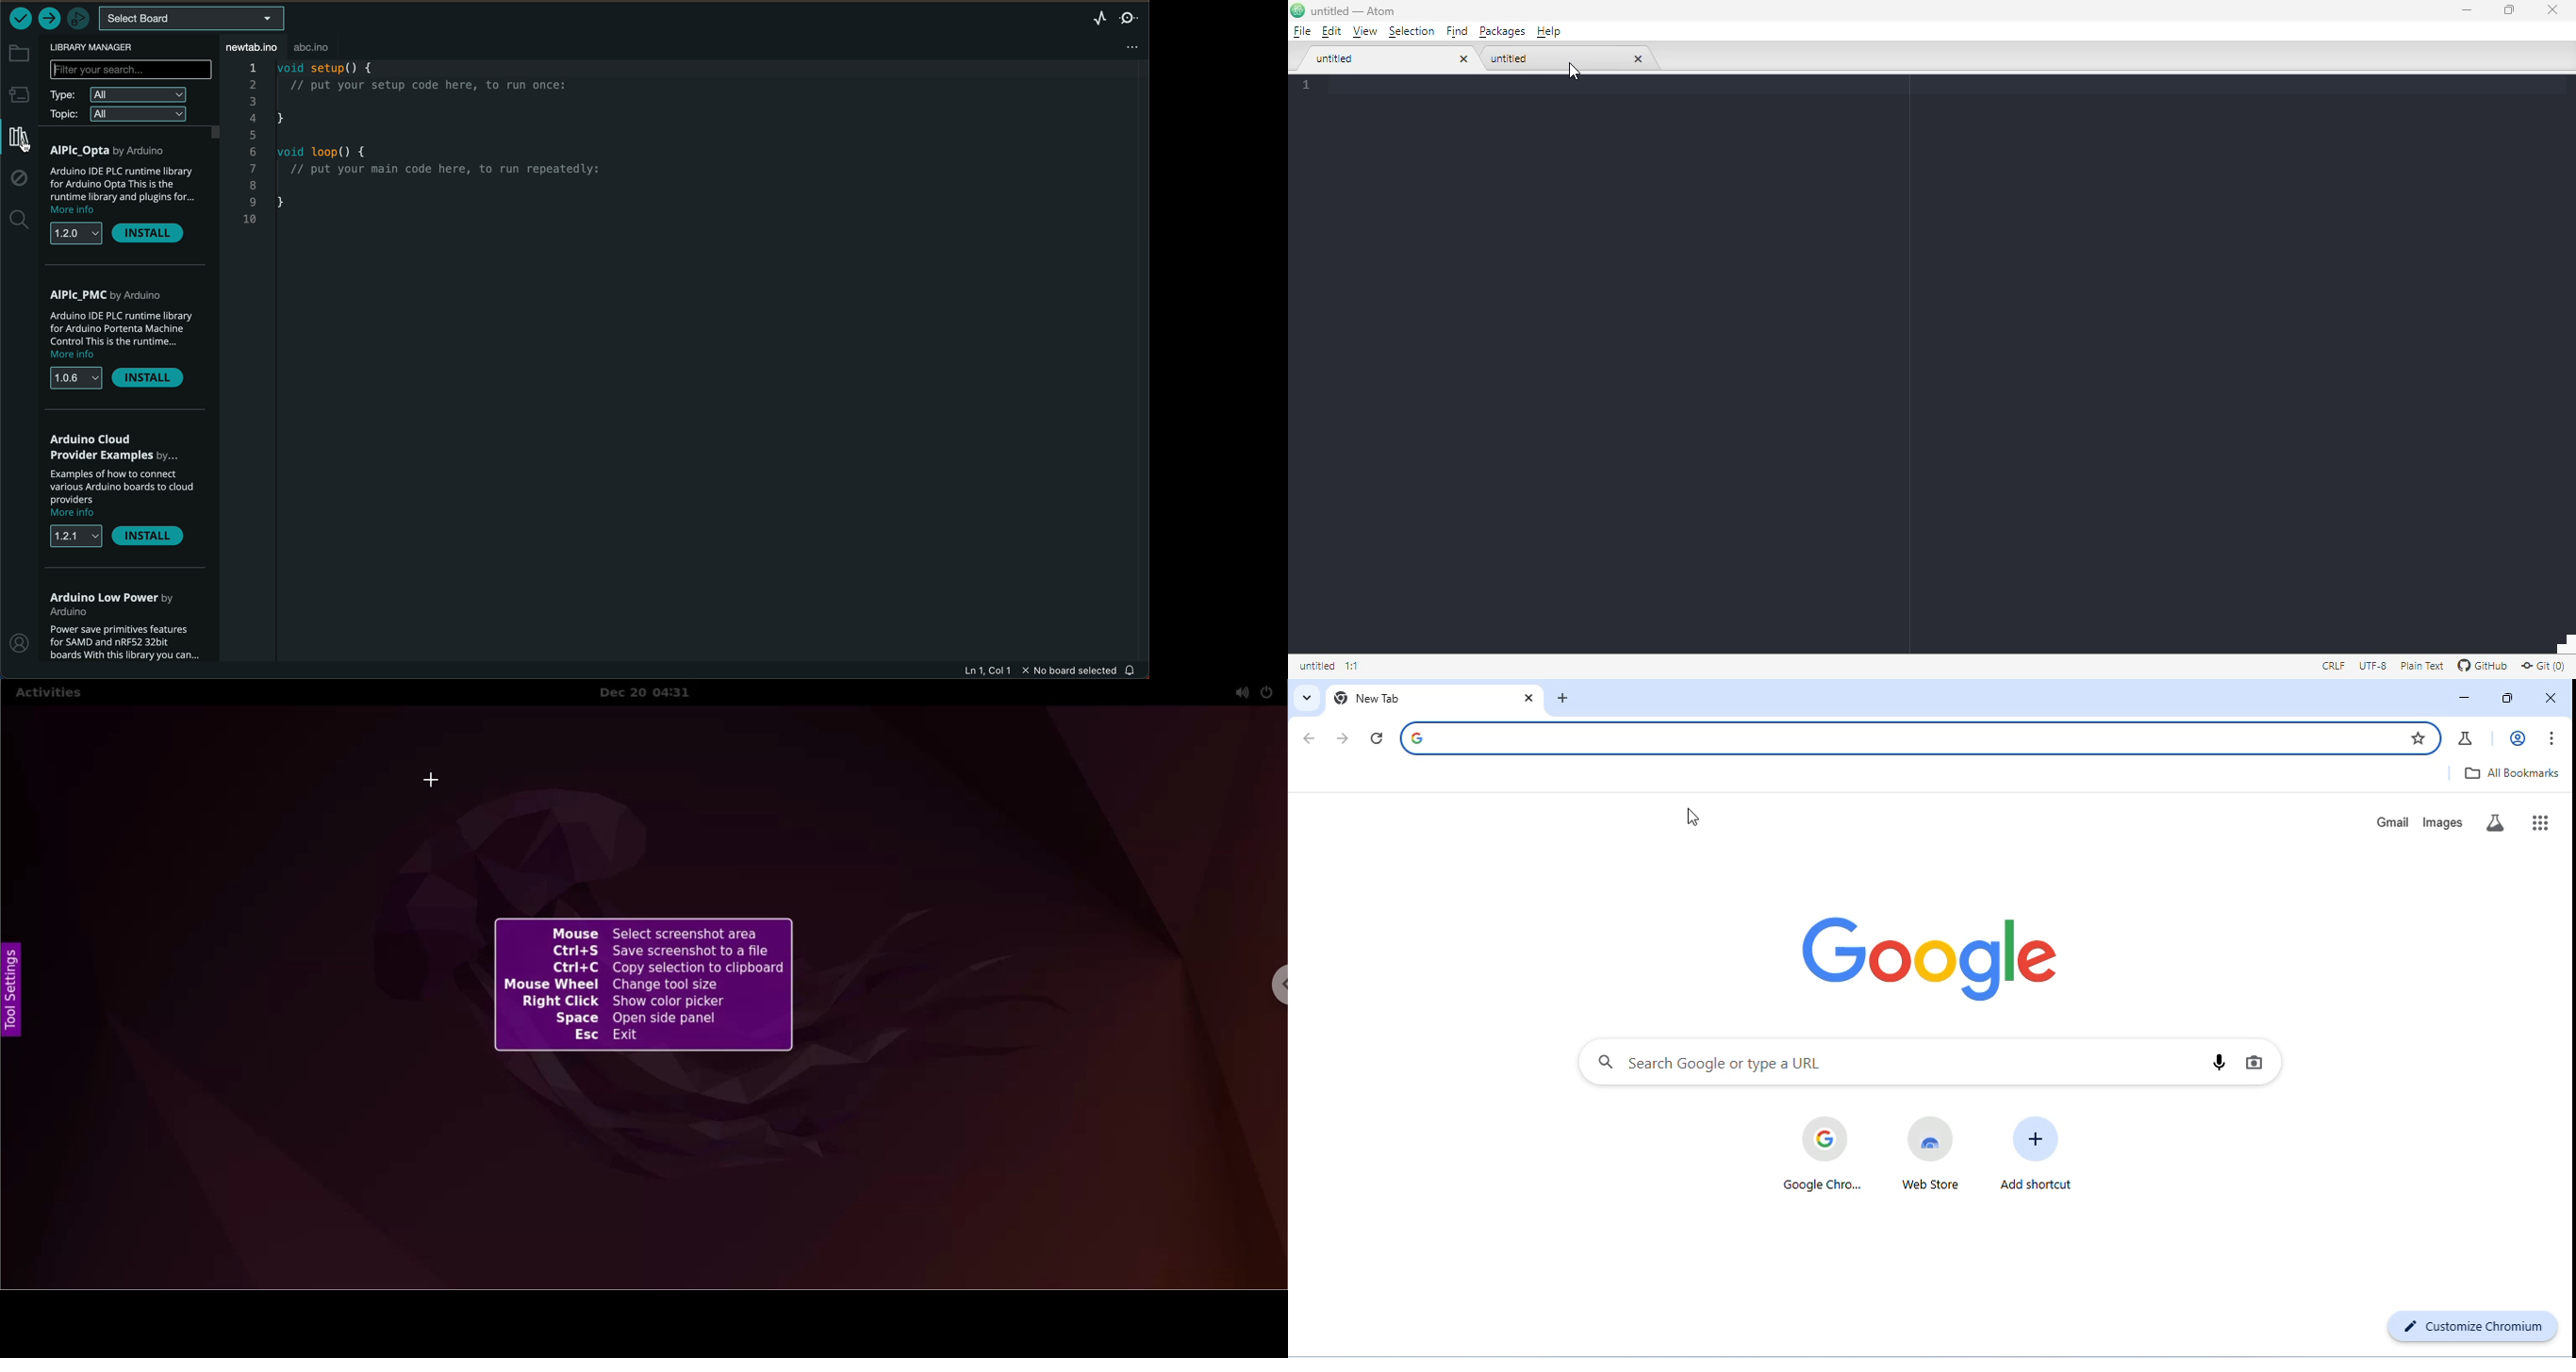 Image resolution: width=2576 pixels, height=1372 pixels. What do you see at coordinates (1573, 71) in the screenshot?
I see `cursor` at bounding box center [1573, 71].